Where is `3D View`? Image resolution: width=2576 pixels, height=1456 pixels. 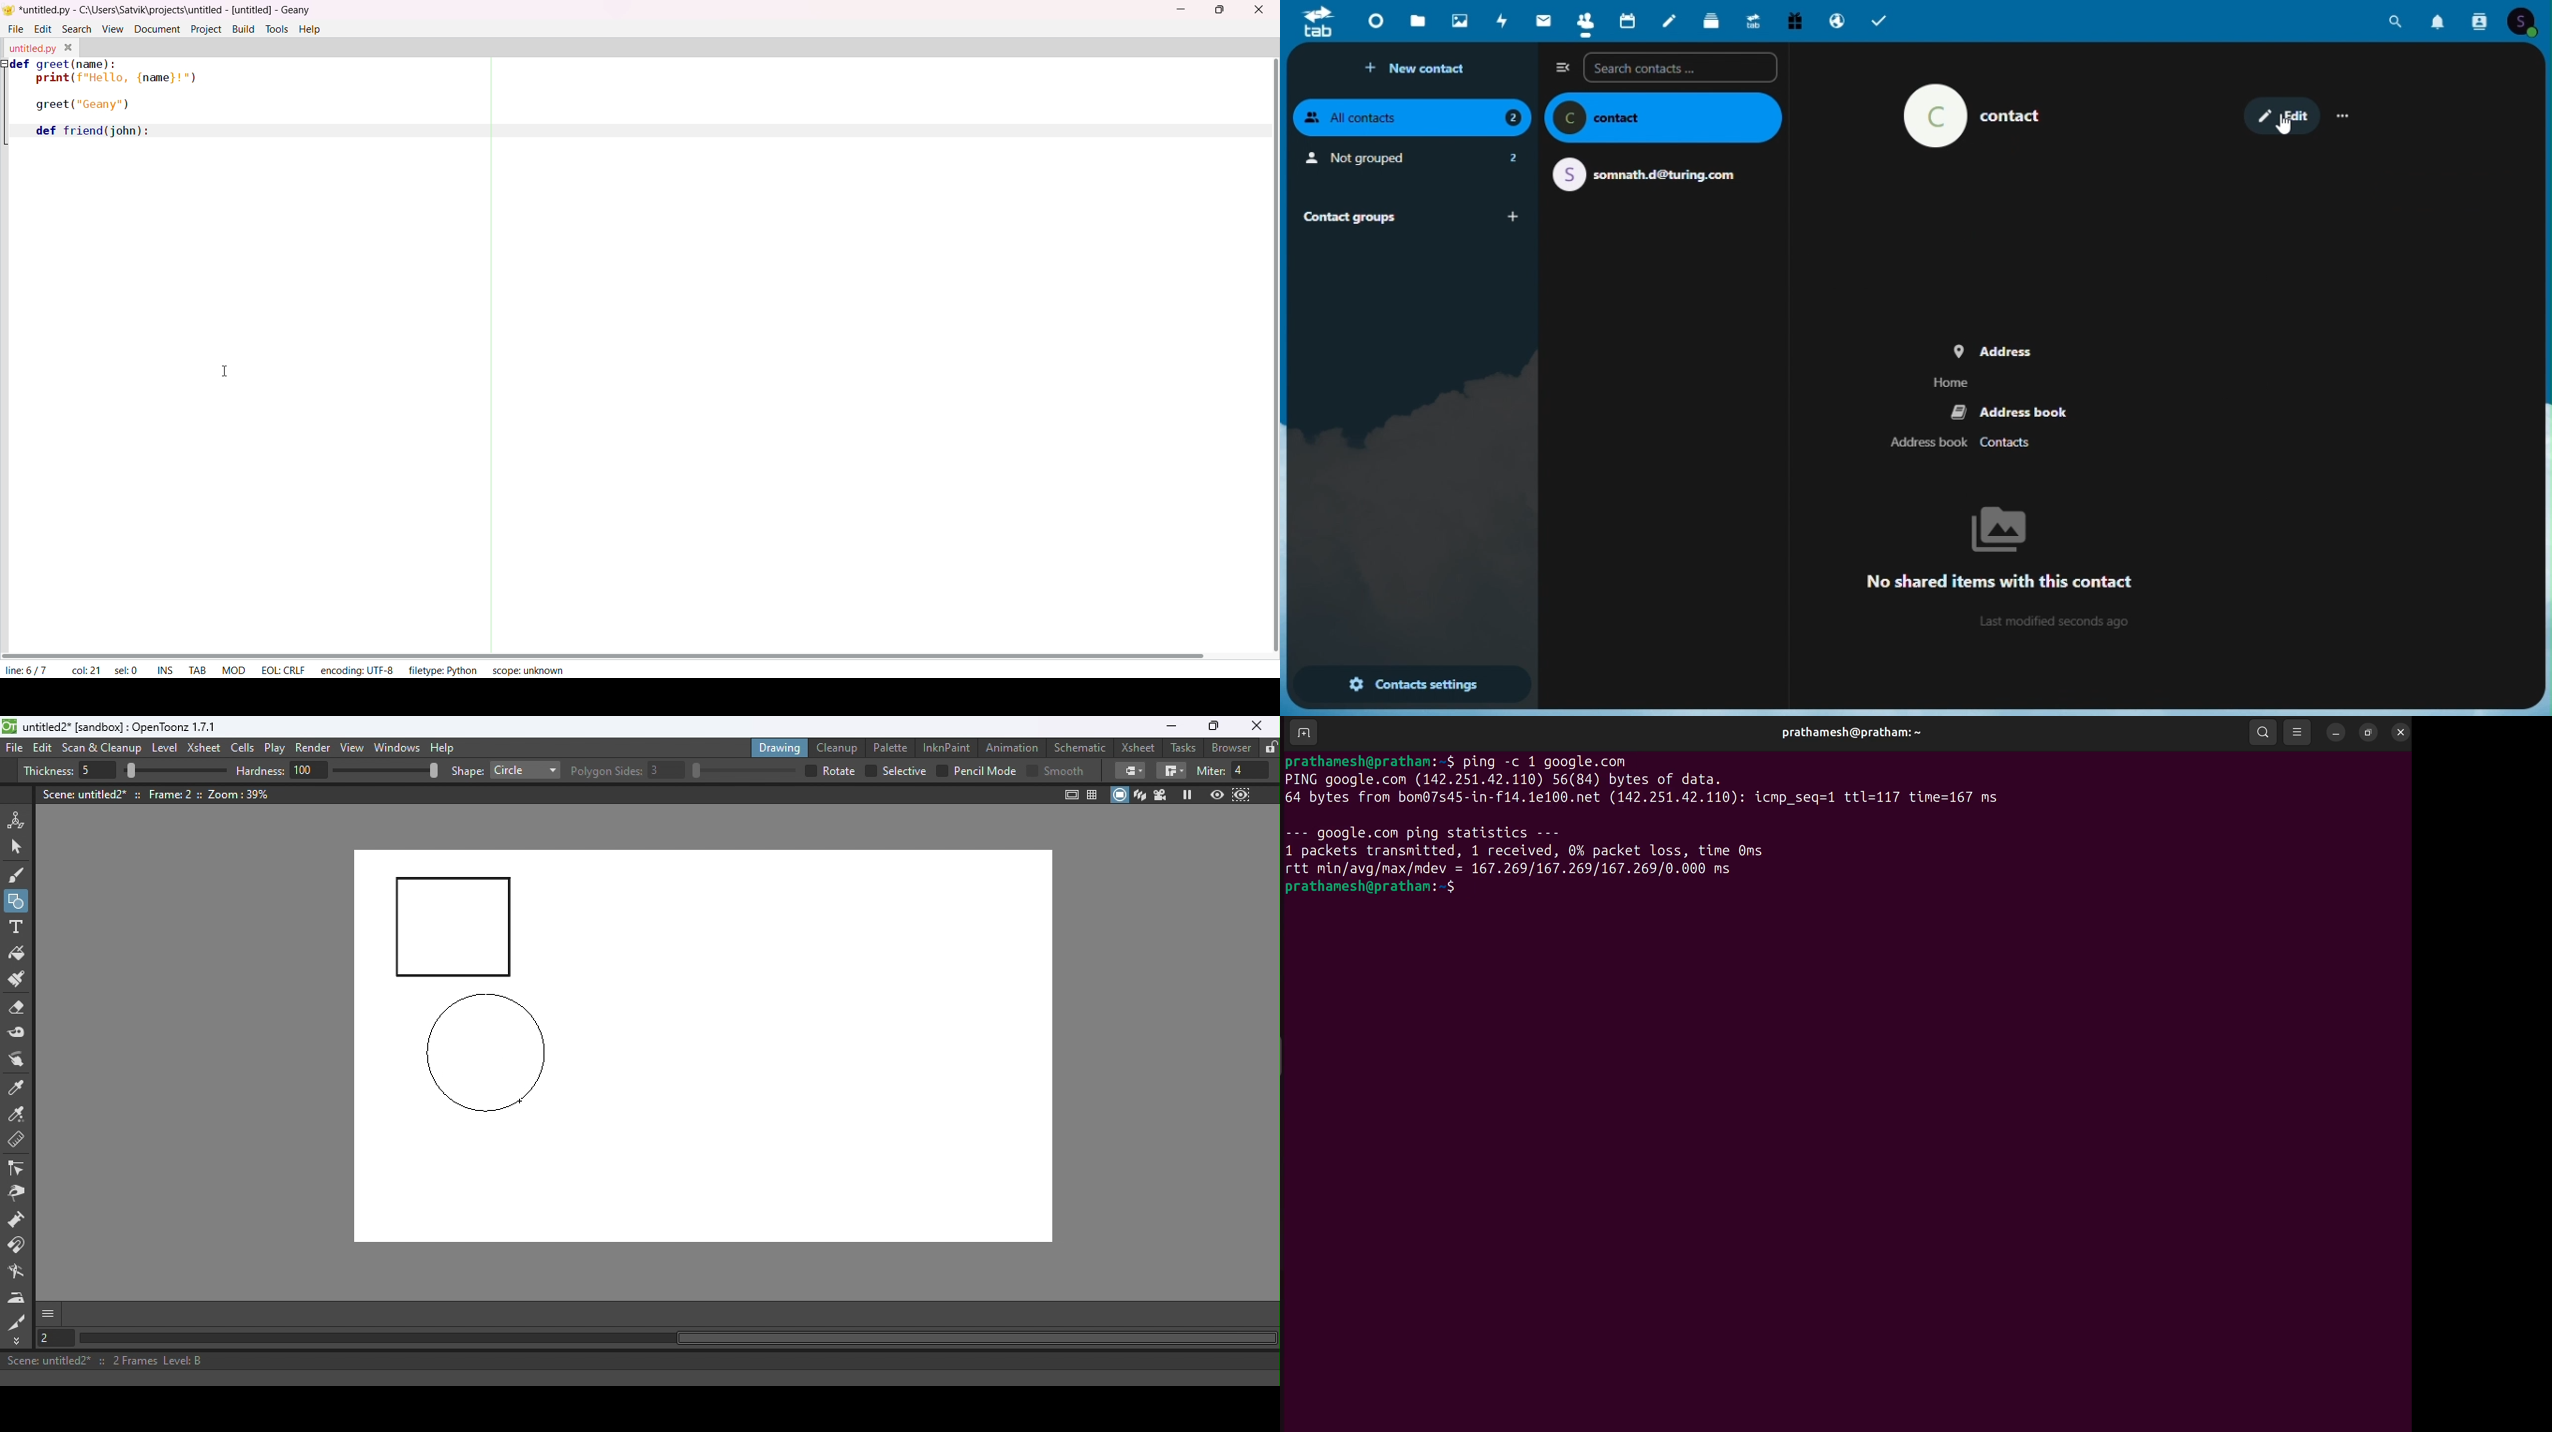 3D View is located at coordinates (1141, 795).